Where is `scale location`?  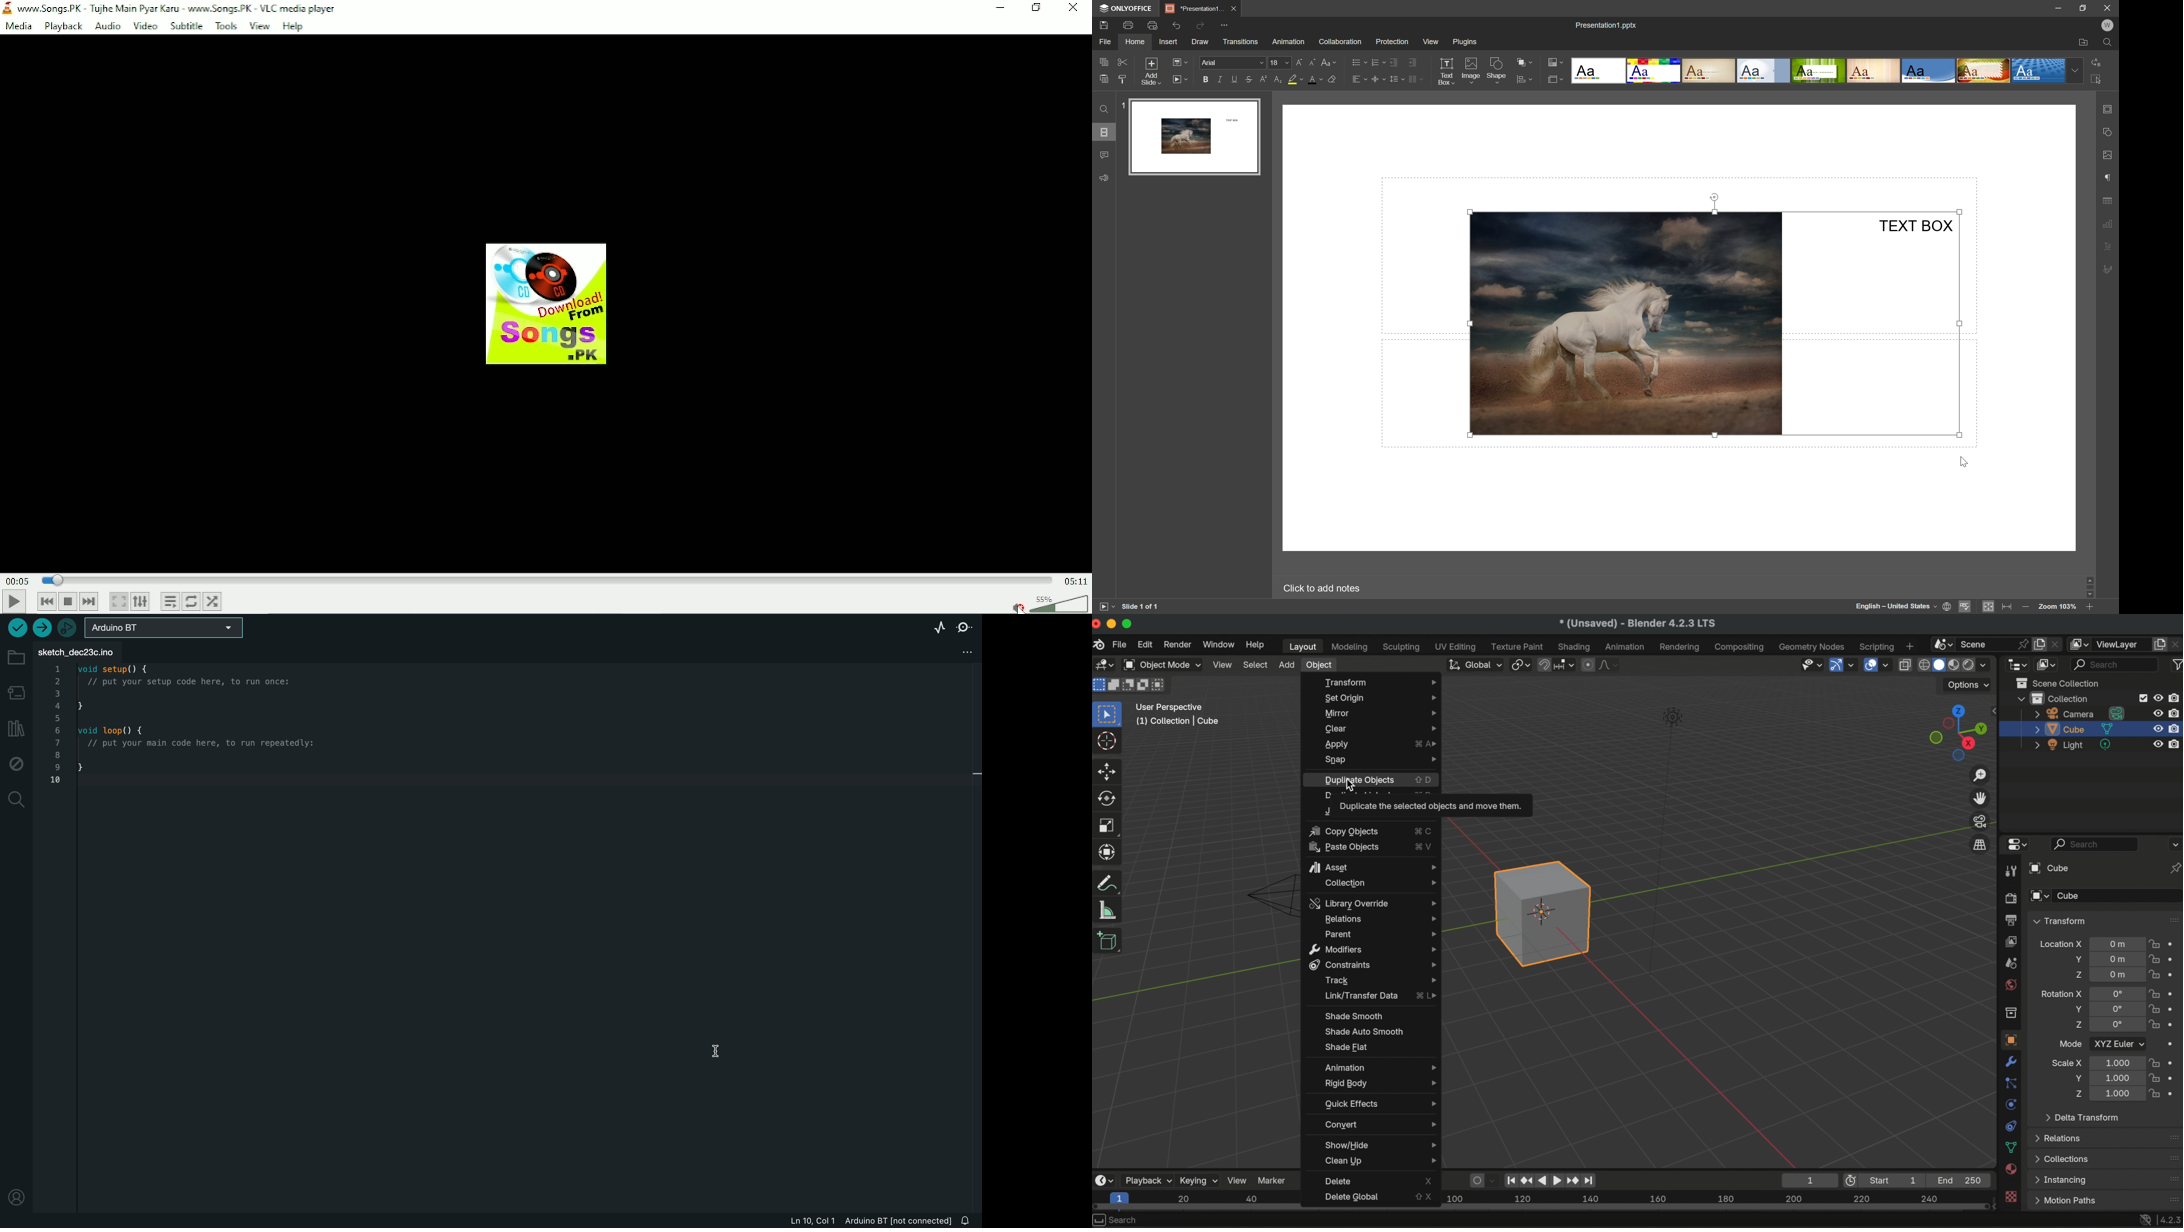 scale location is located at coordinates (2116, 1094).